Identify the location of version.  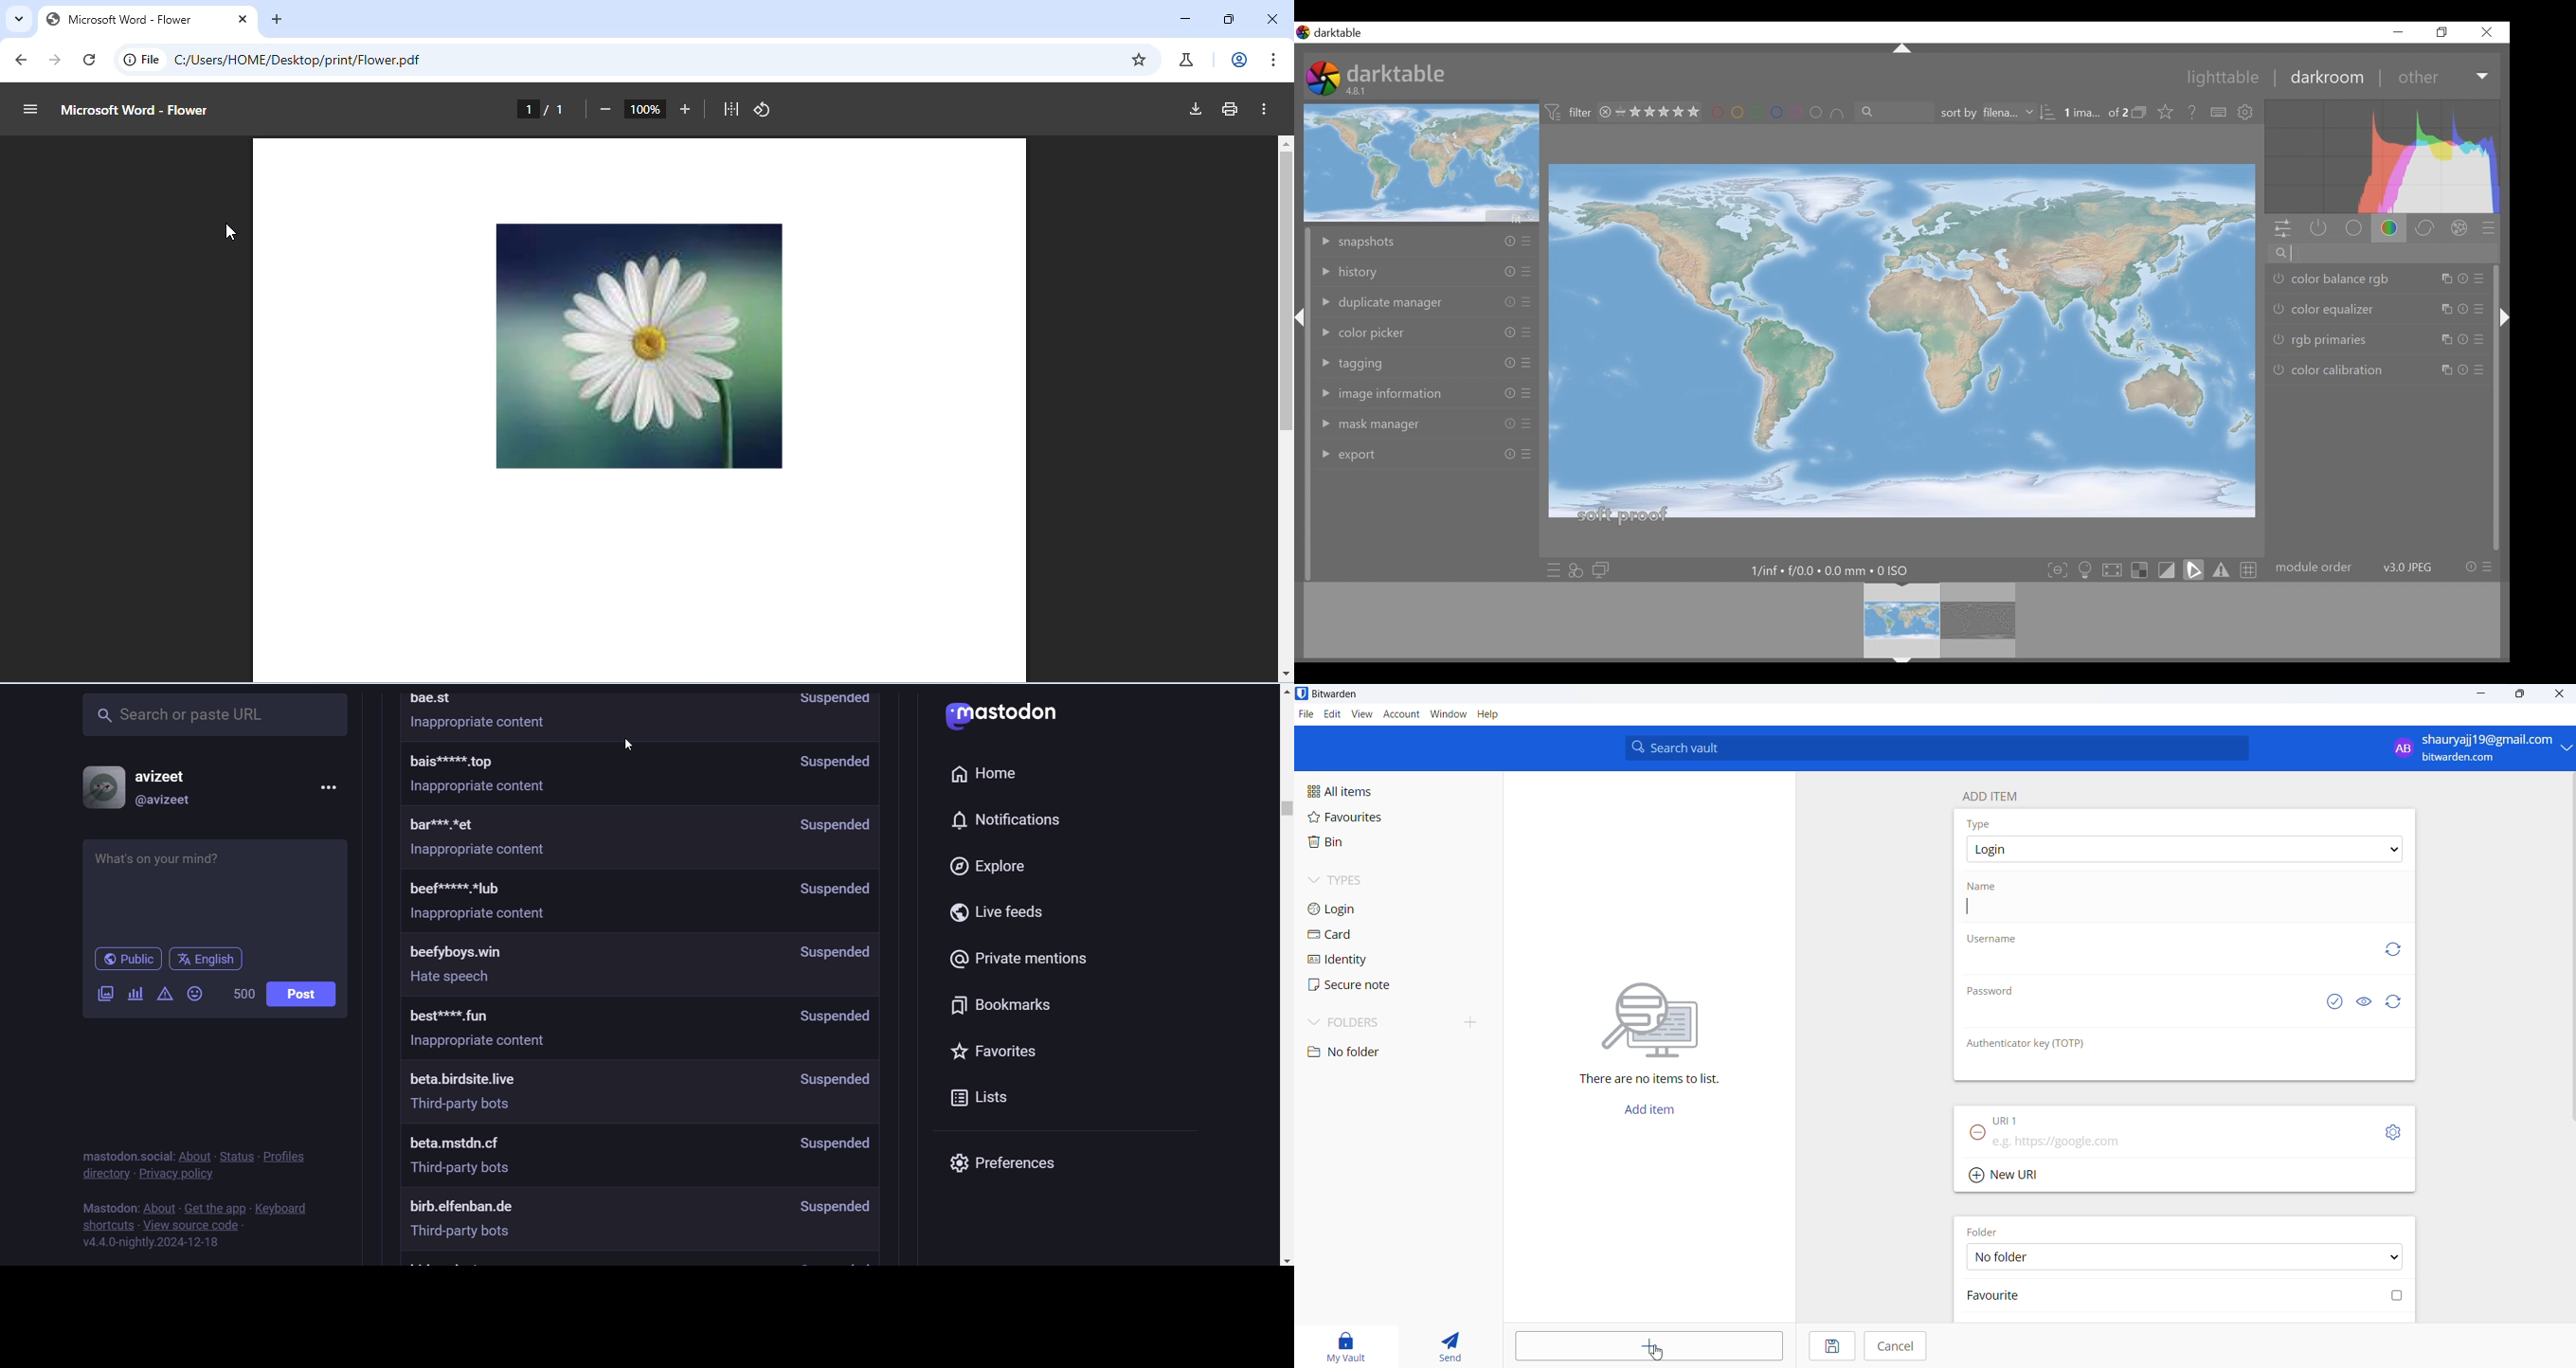
(152, 1244).